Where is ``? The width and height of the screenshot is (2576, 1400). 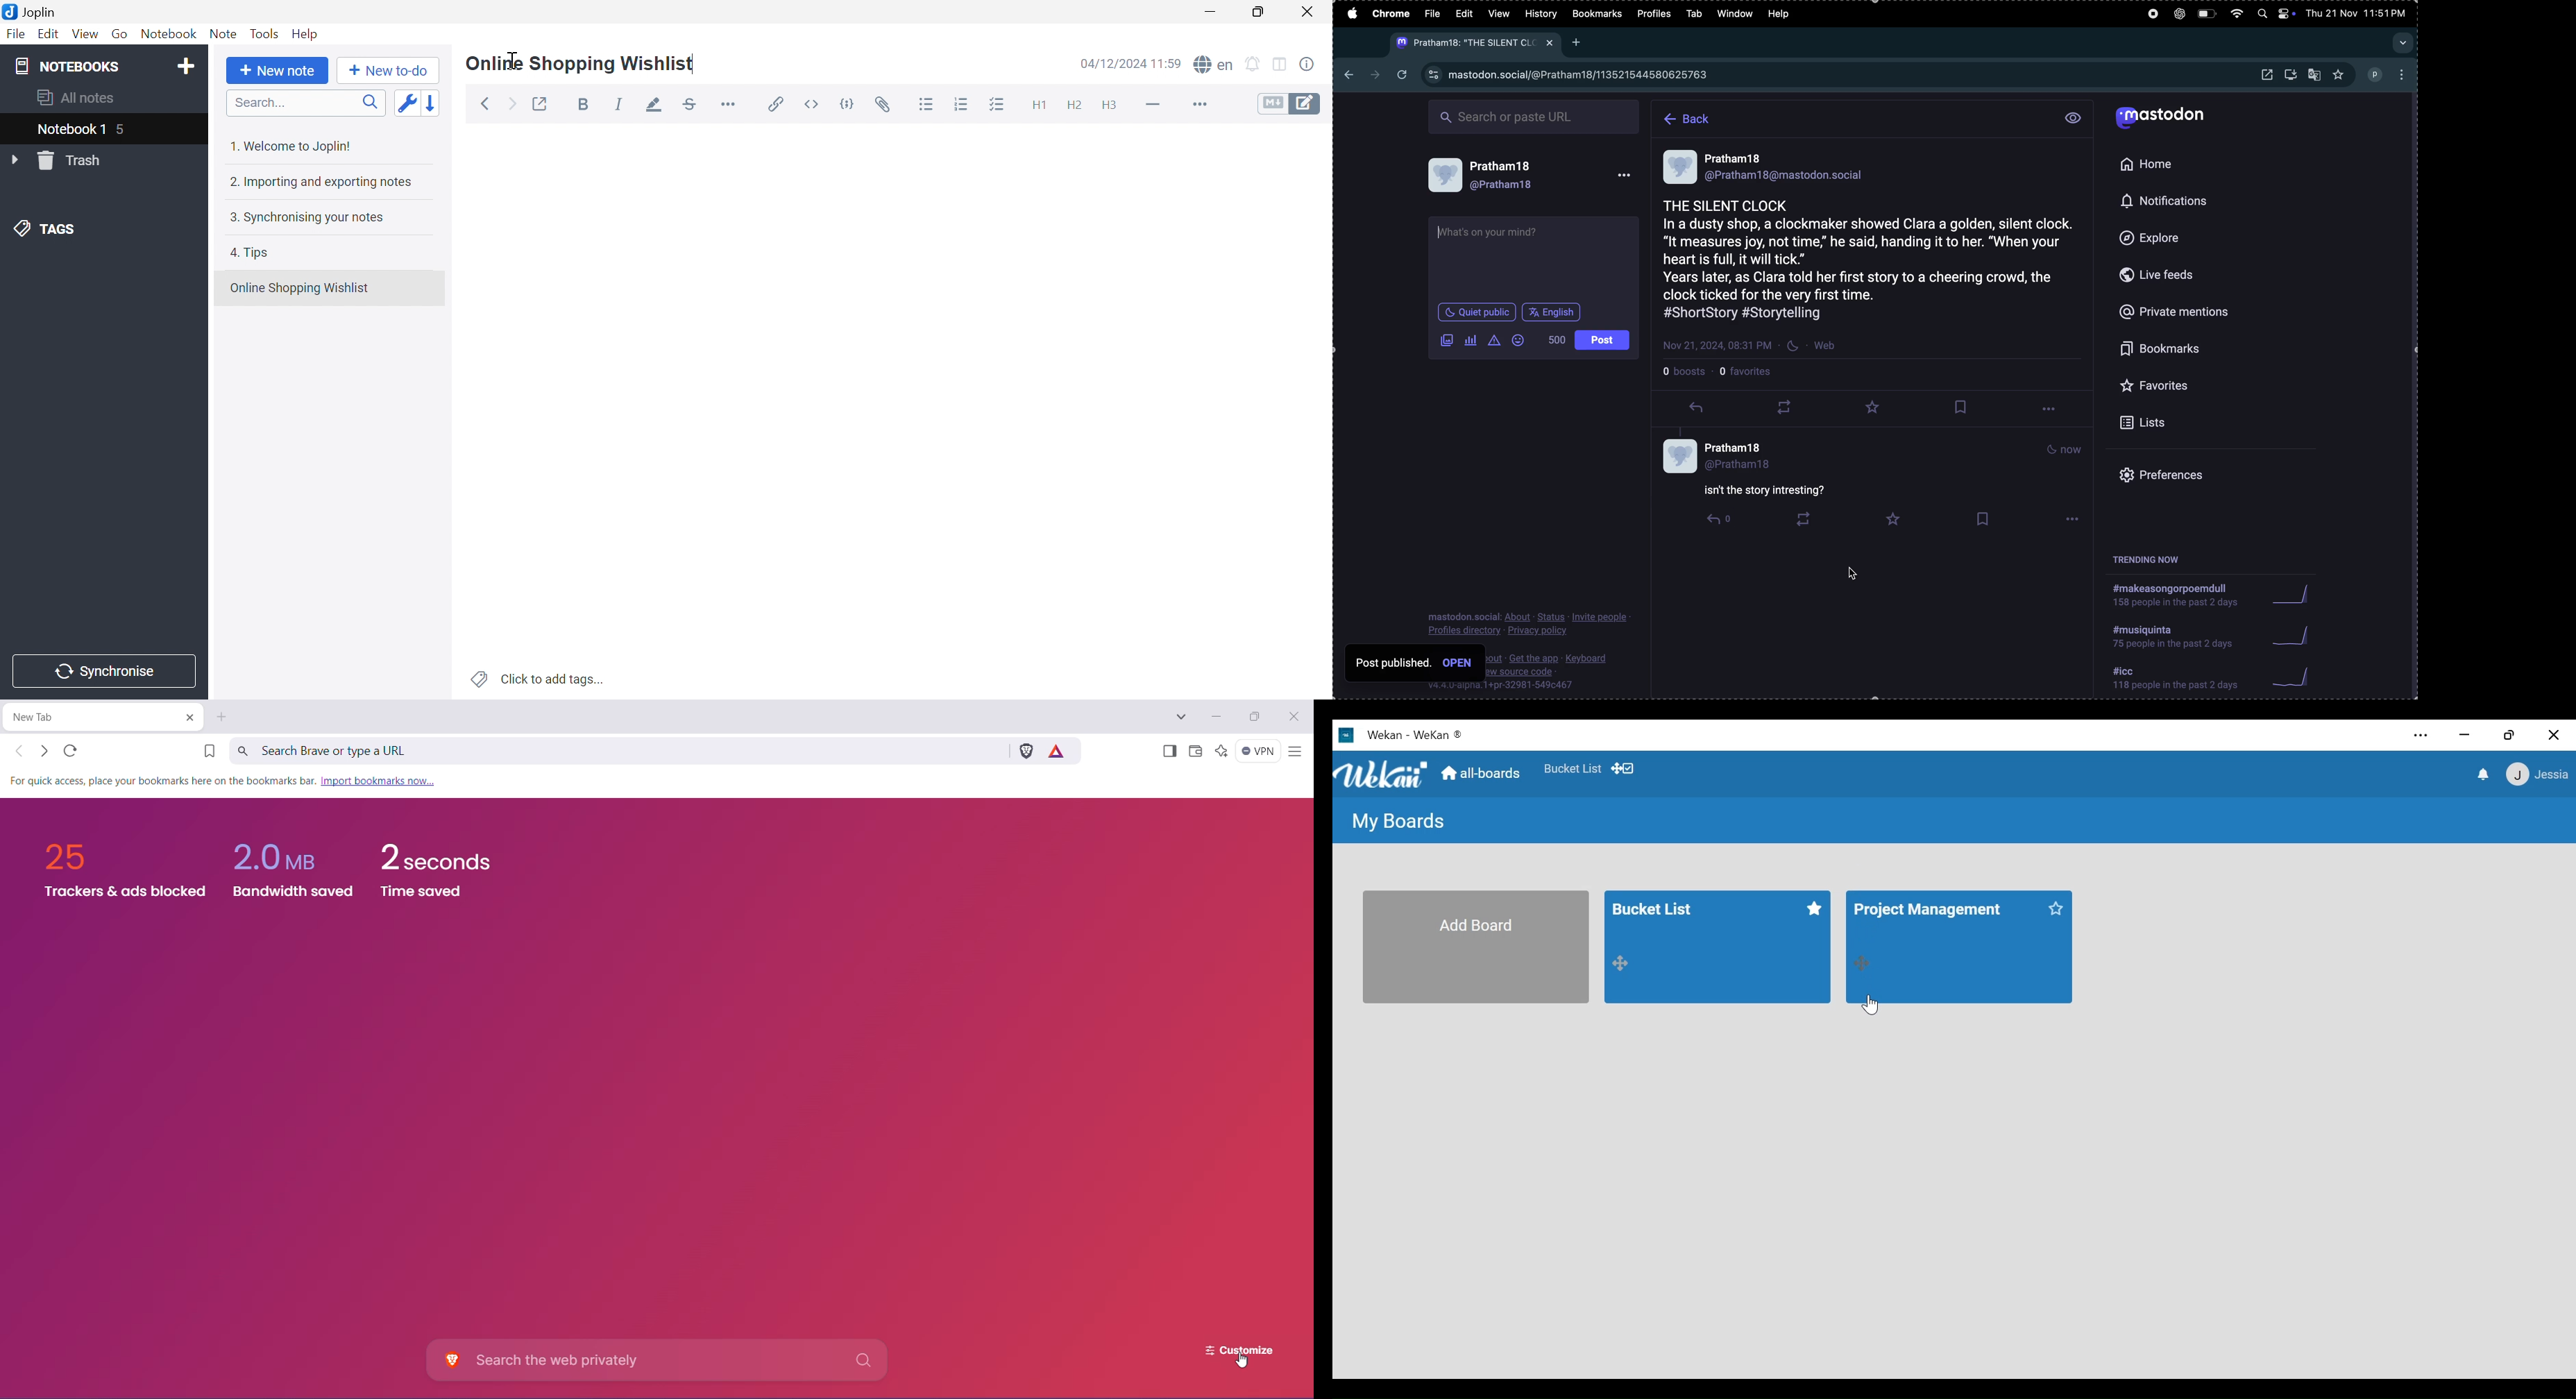  is located at coordinates (1698, 120).